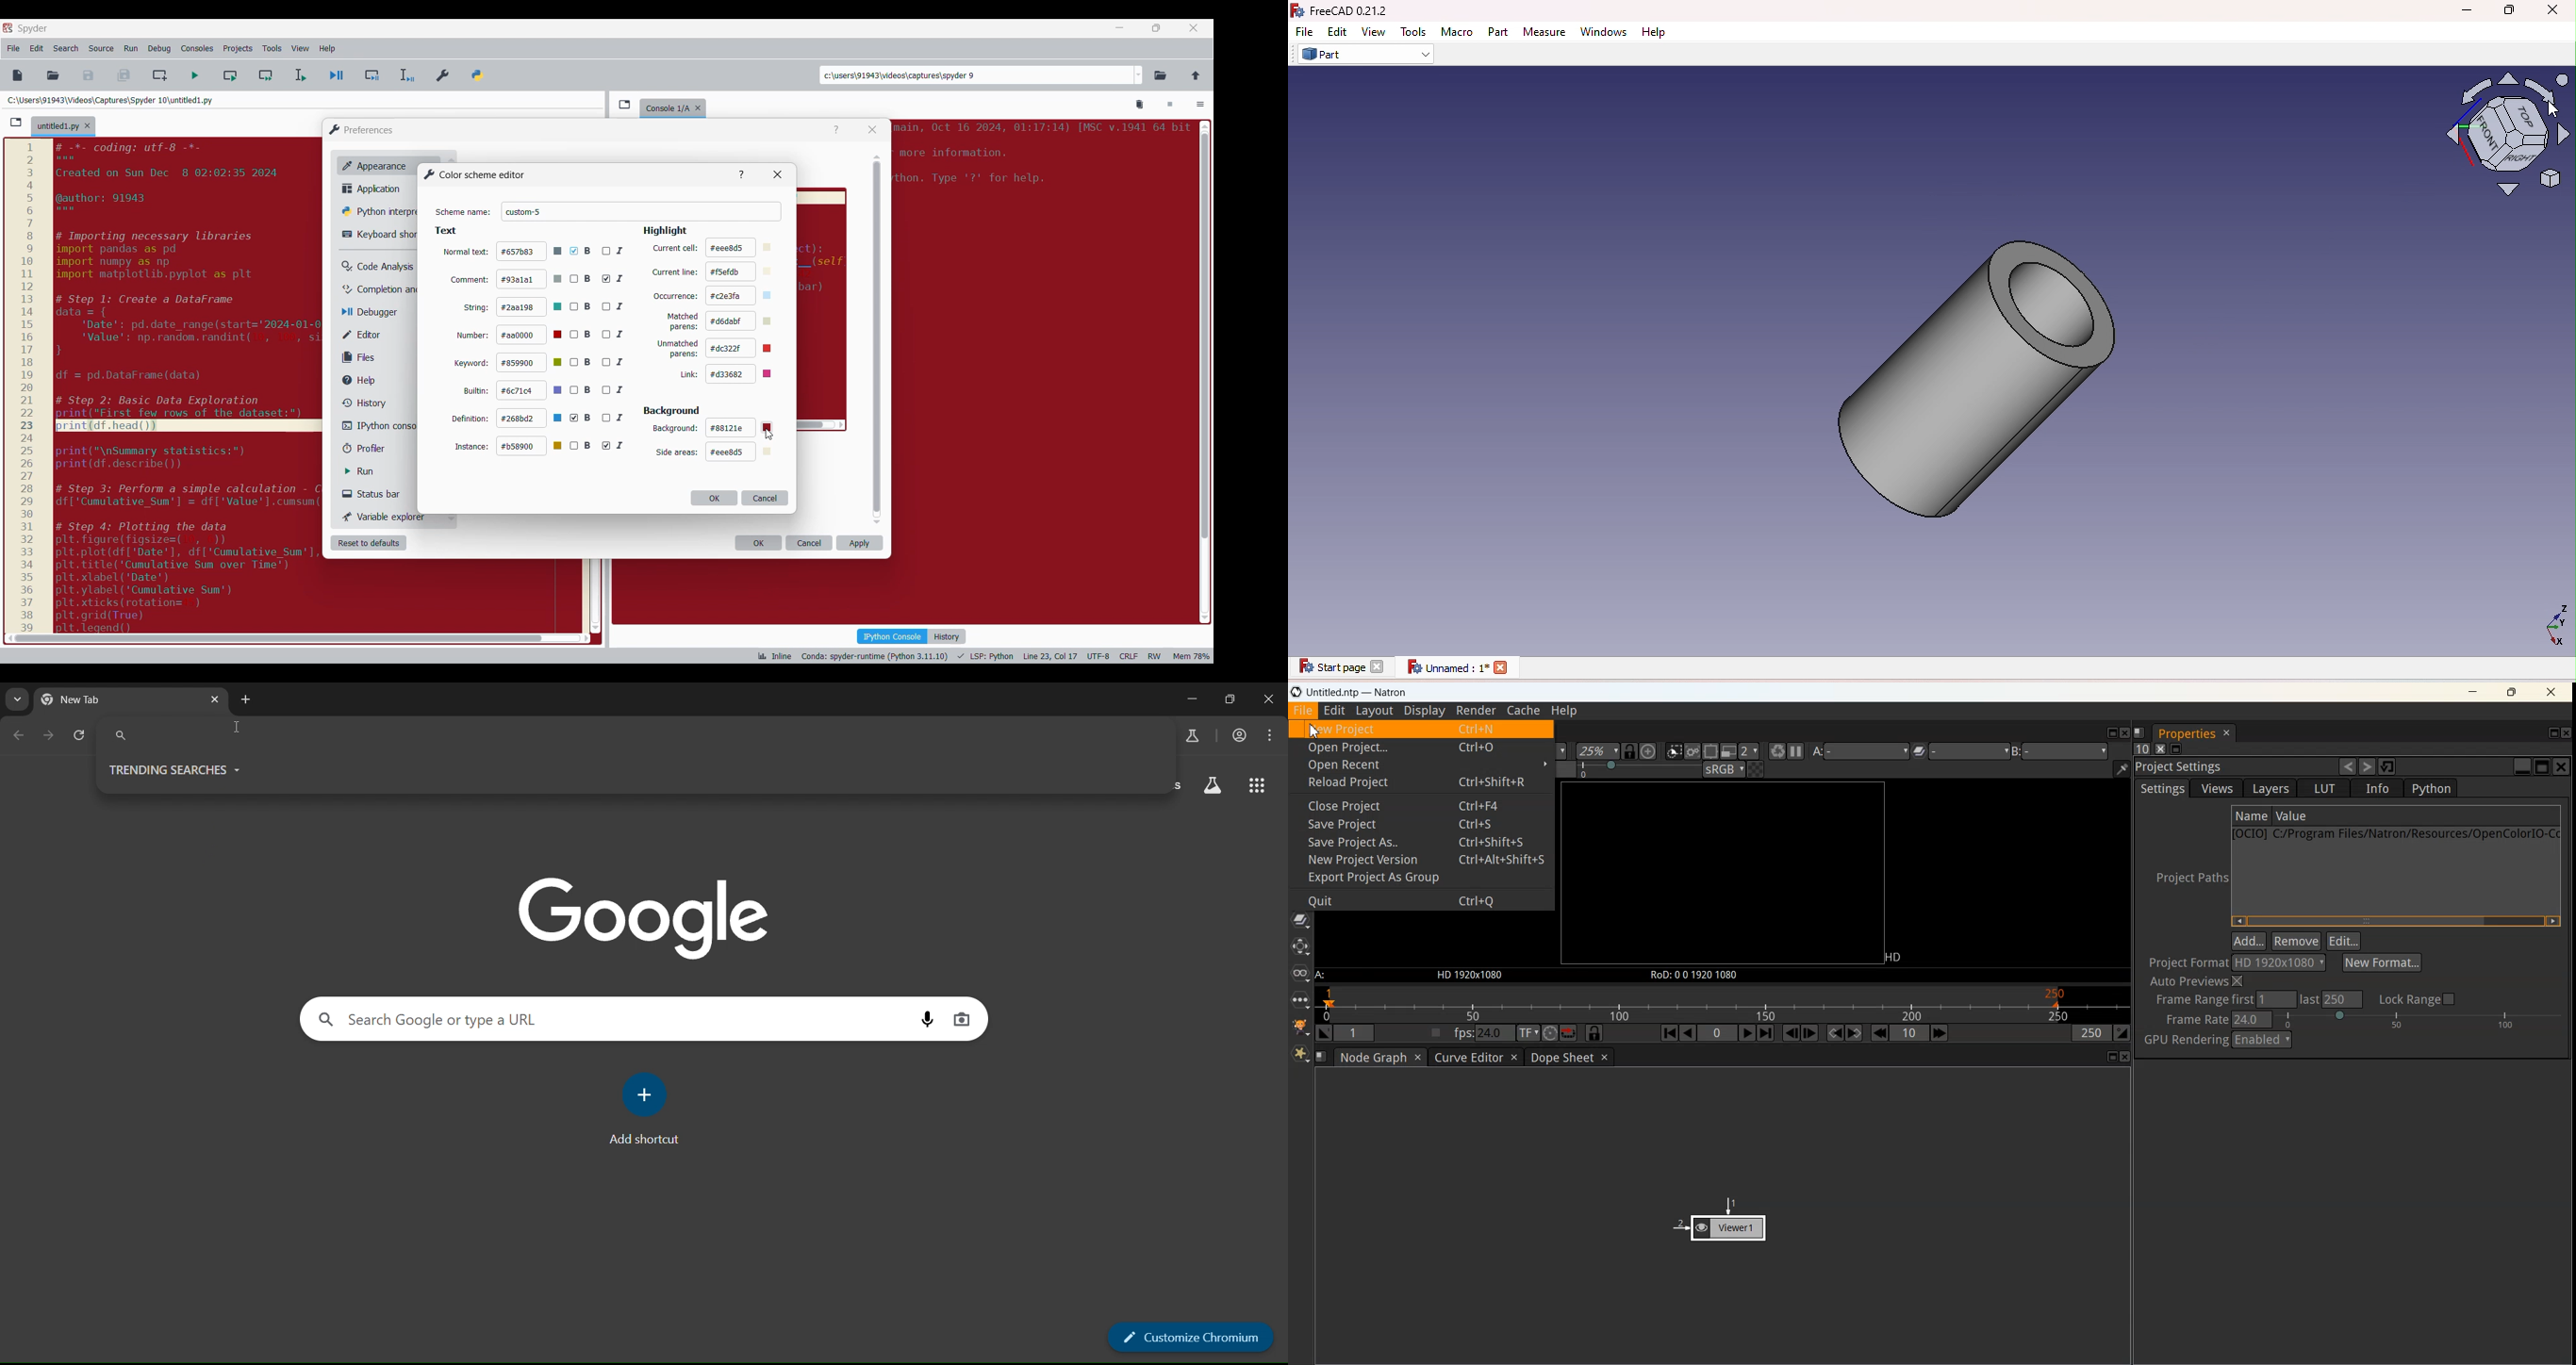 The image size is (2576, 1372). Describe the element at coordinates (362, 403) in the screenshot. I see `History` at that location.